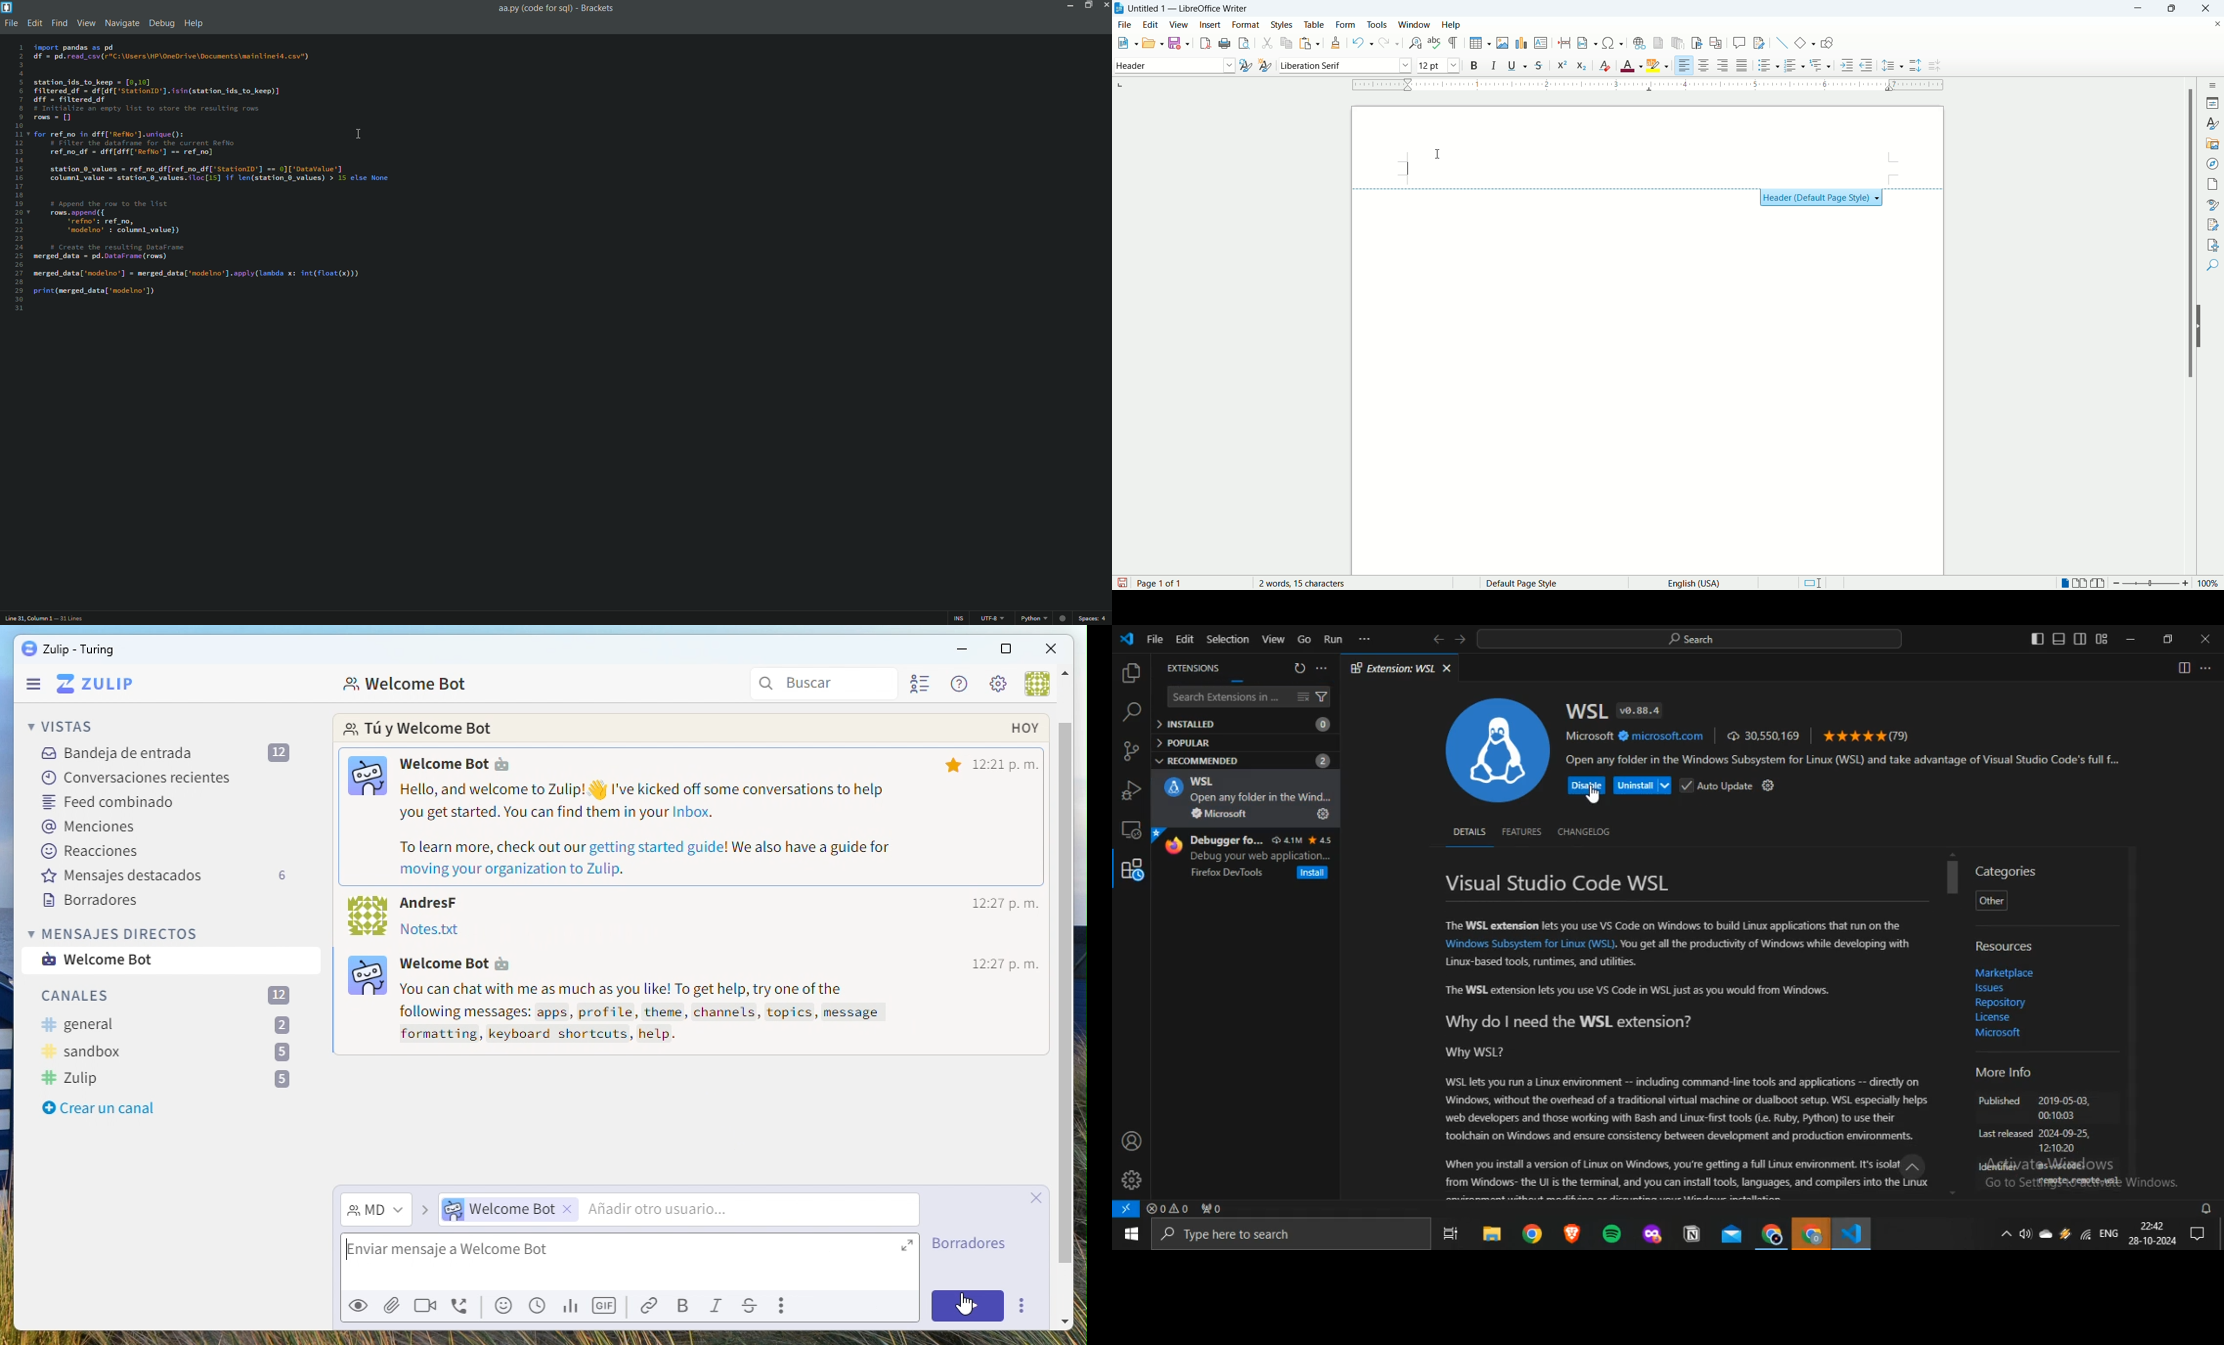 Image resolution: width=2240 pixels, height=1372 pixels. What do you see at coordinates (1733, 1234) in the screenshot?
I see `outlook` at bounding box center [1733, 1234].